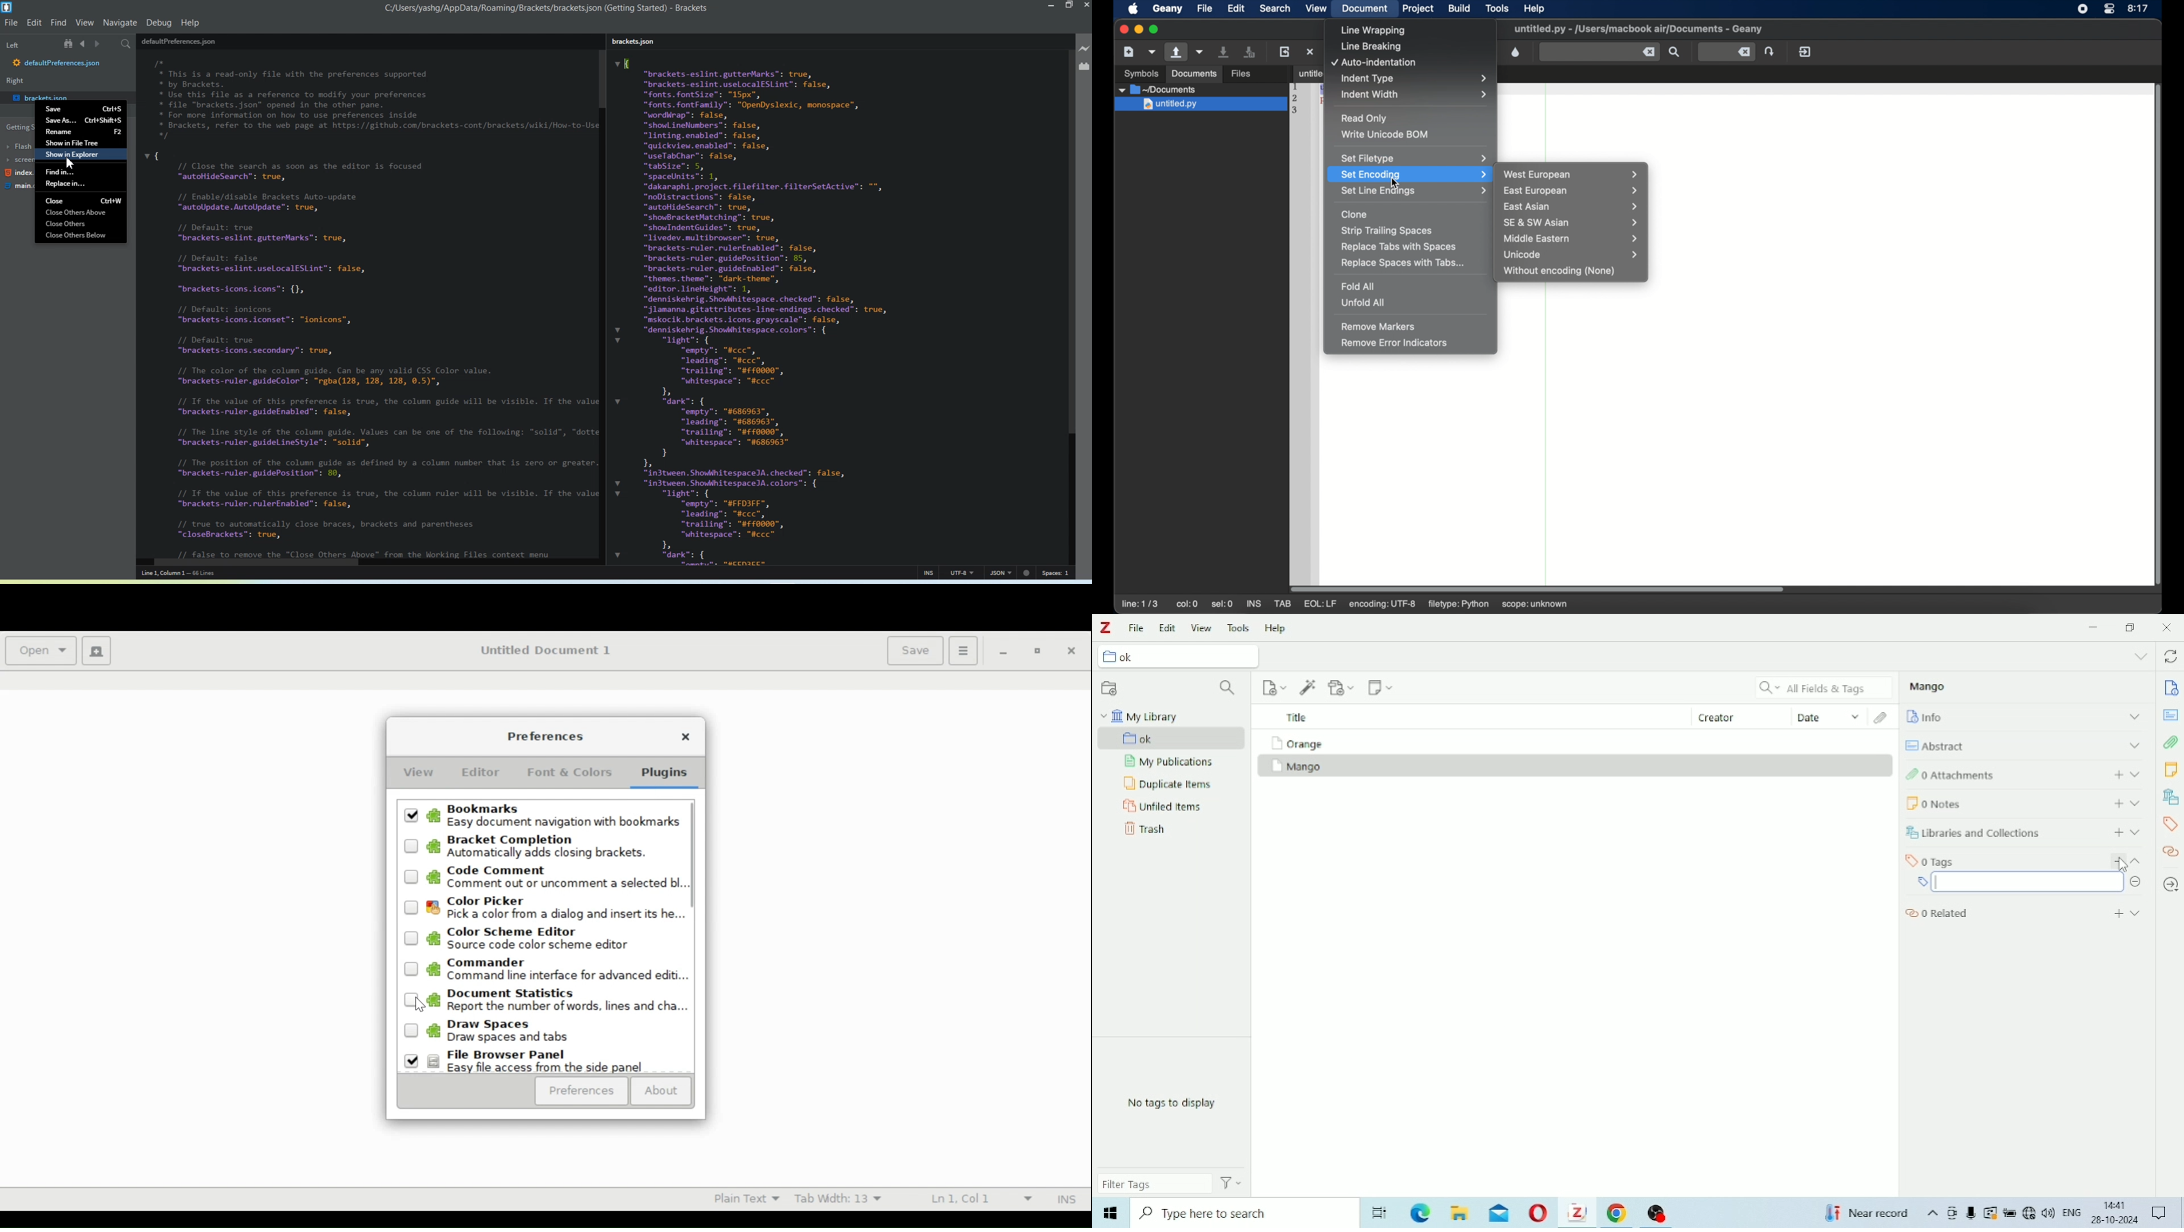 The image size is (2184, 1232). I want to click on (un)select File Browser Panel. Easy file access from side panel, so click(554, 1062).